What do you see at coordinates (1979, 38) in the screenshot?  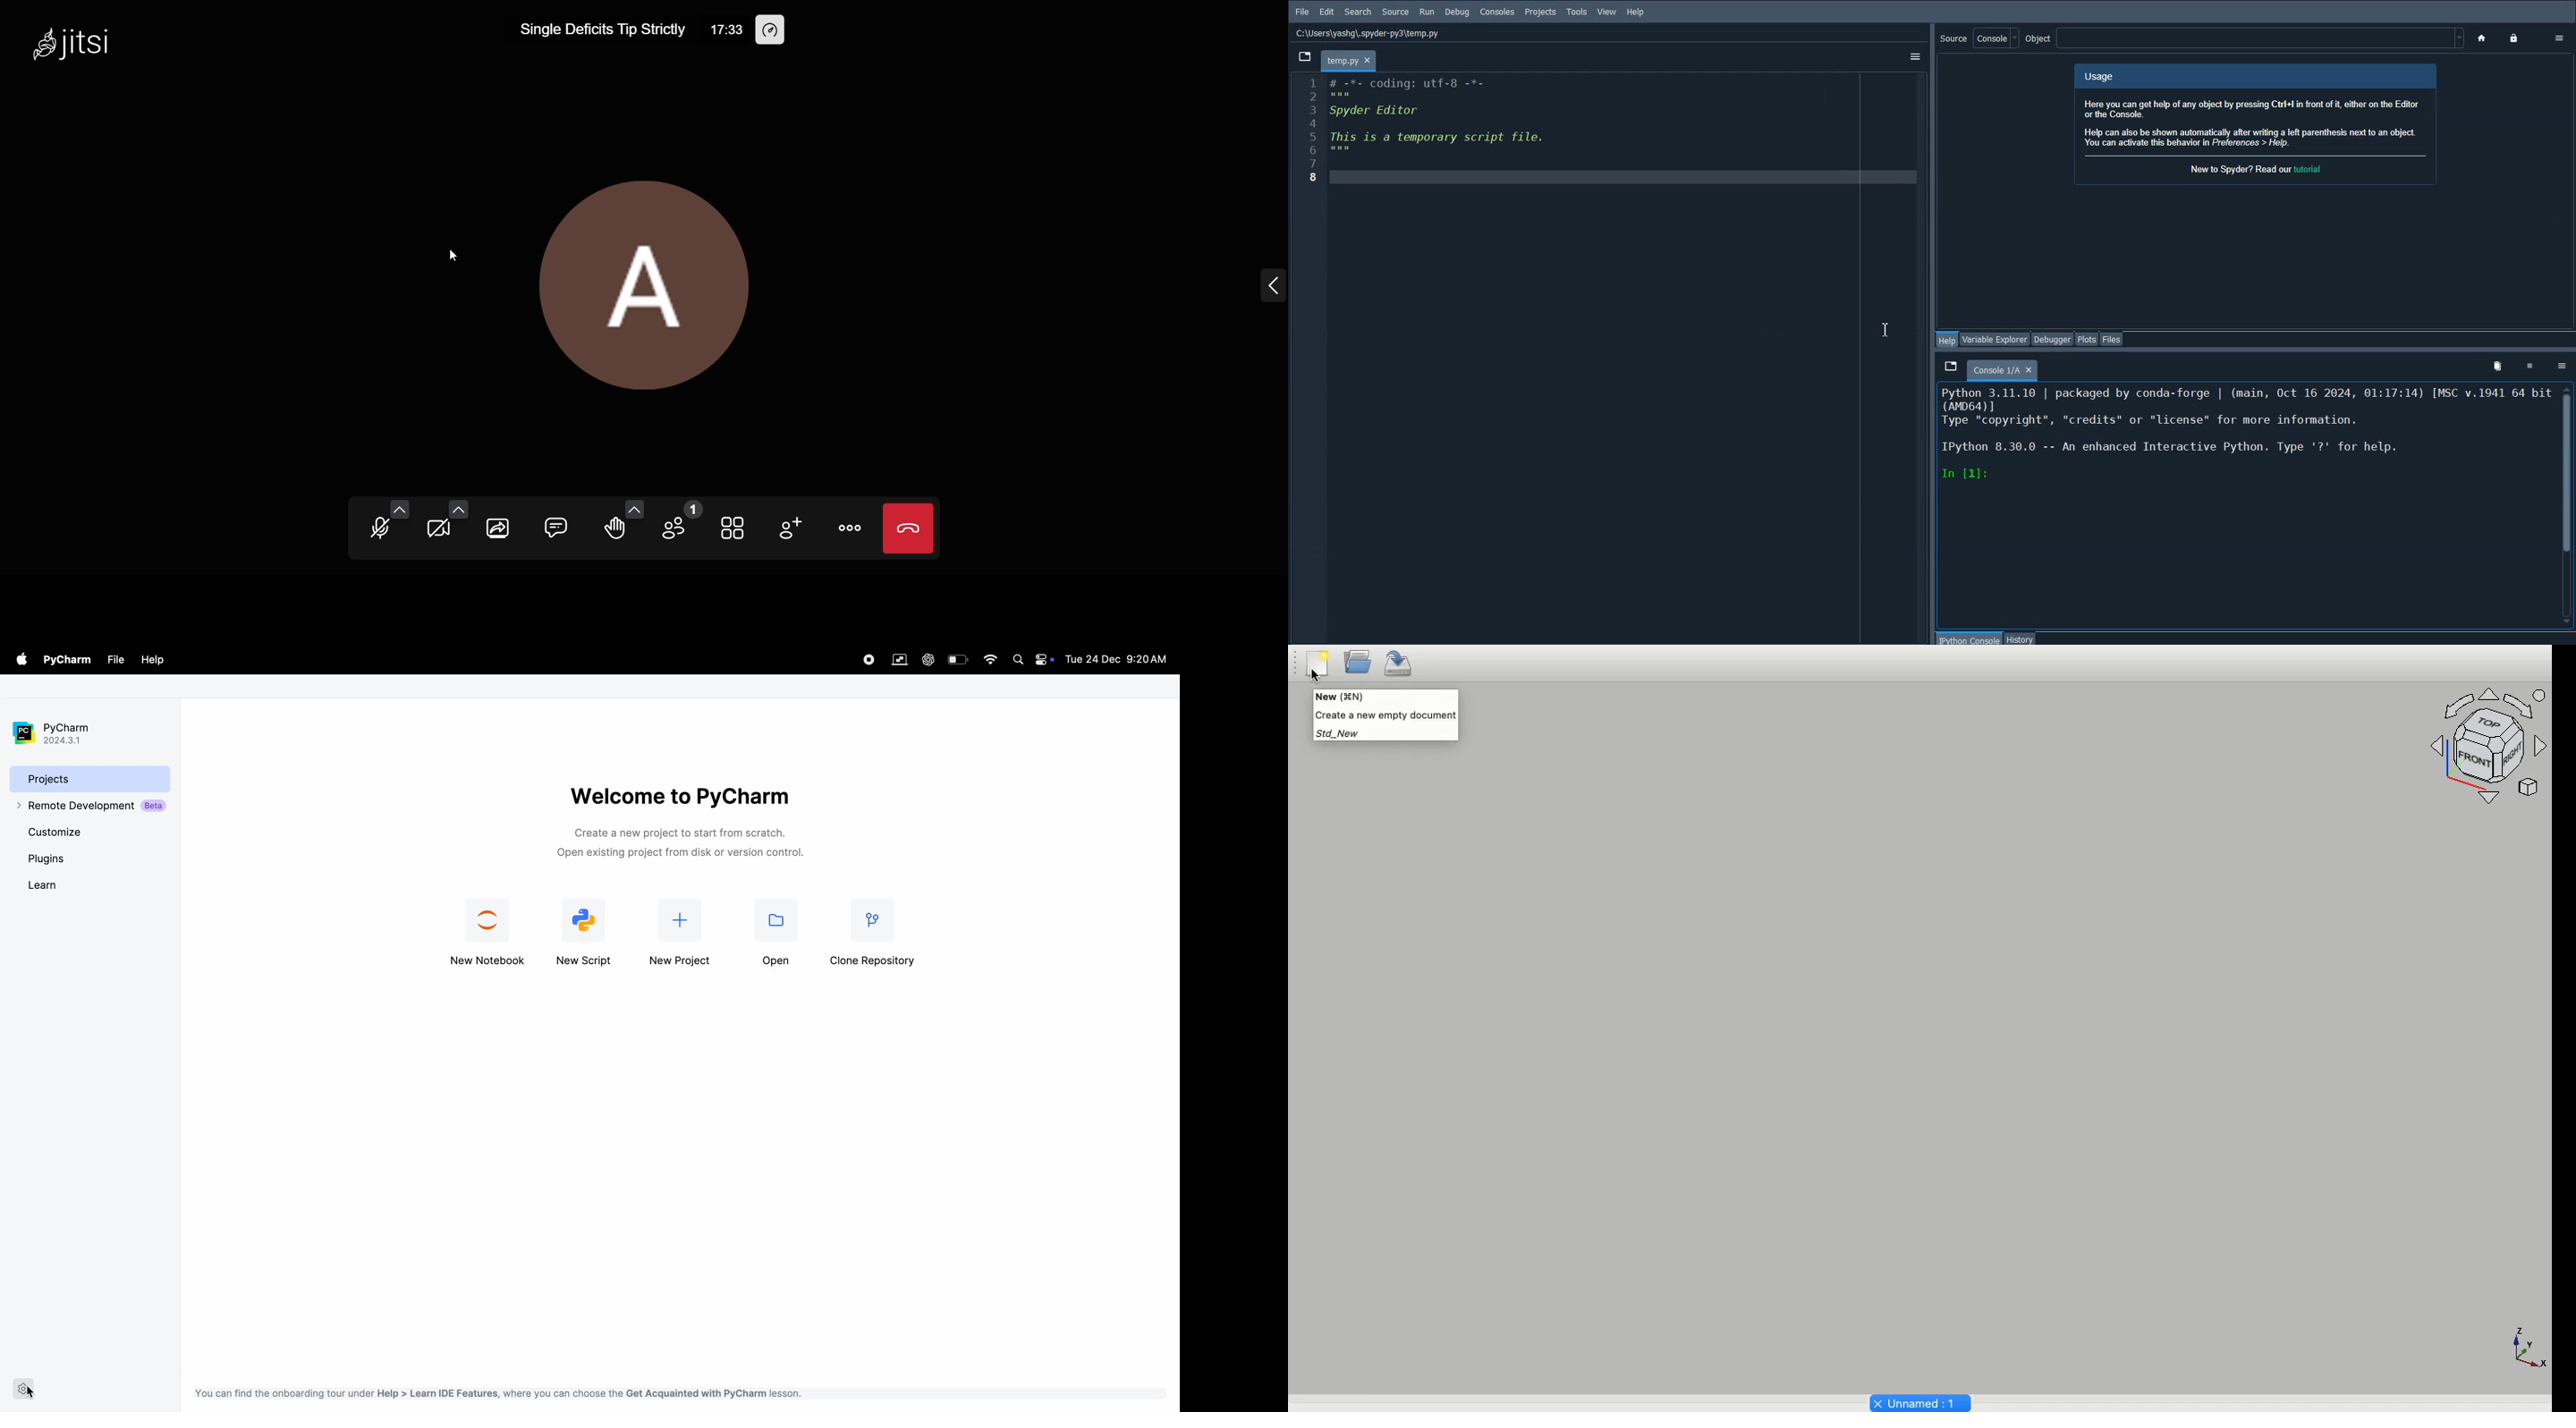 I see `Source` at bounding box center [1979, 38].